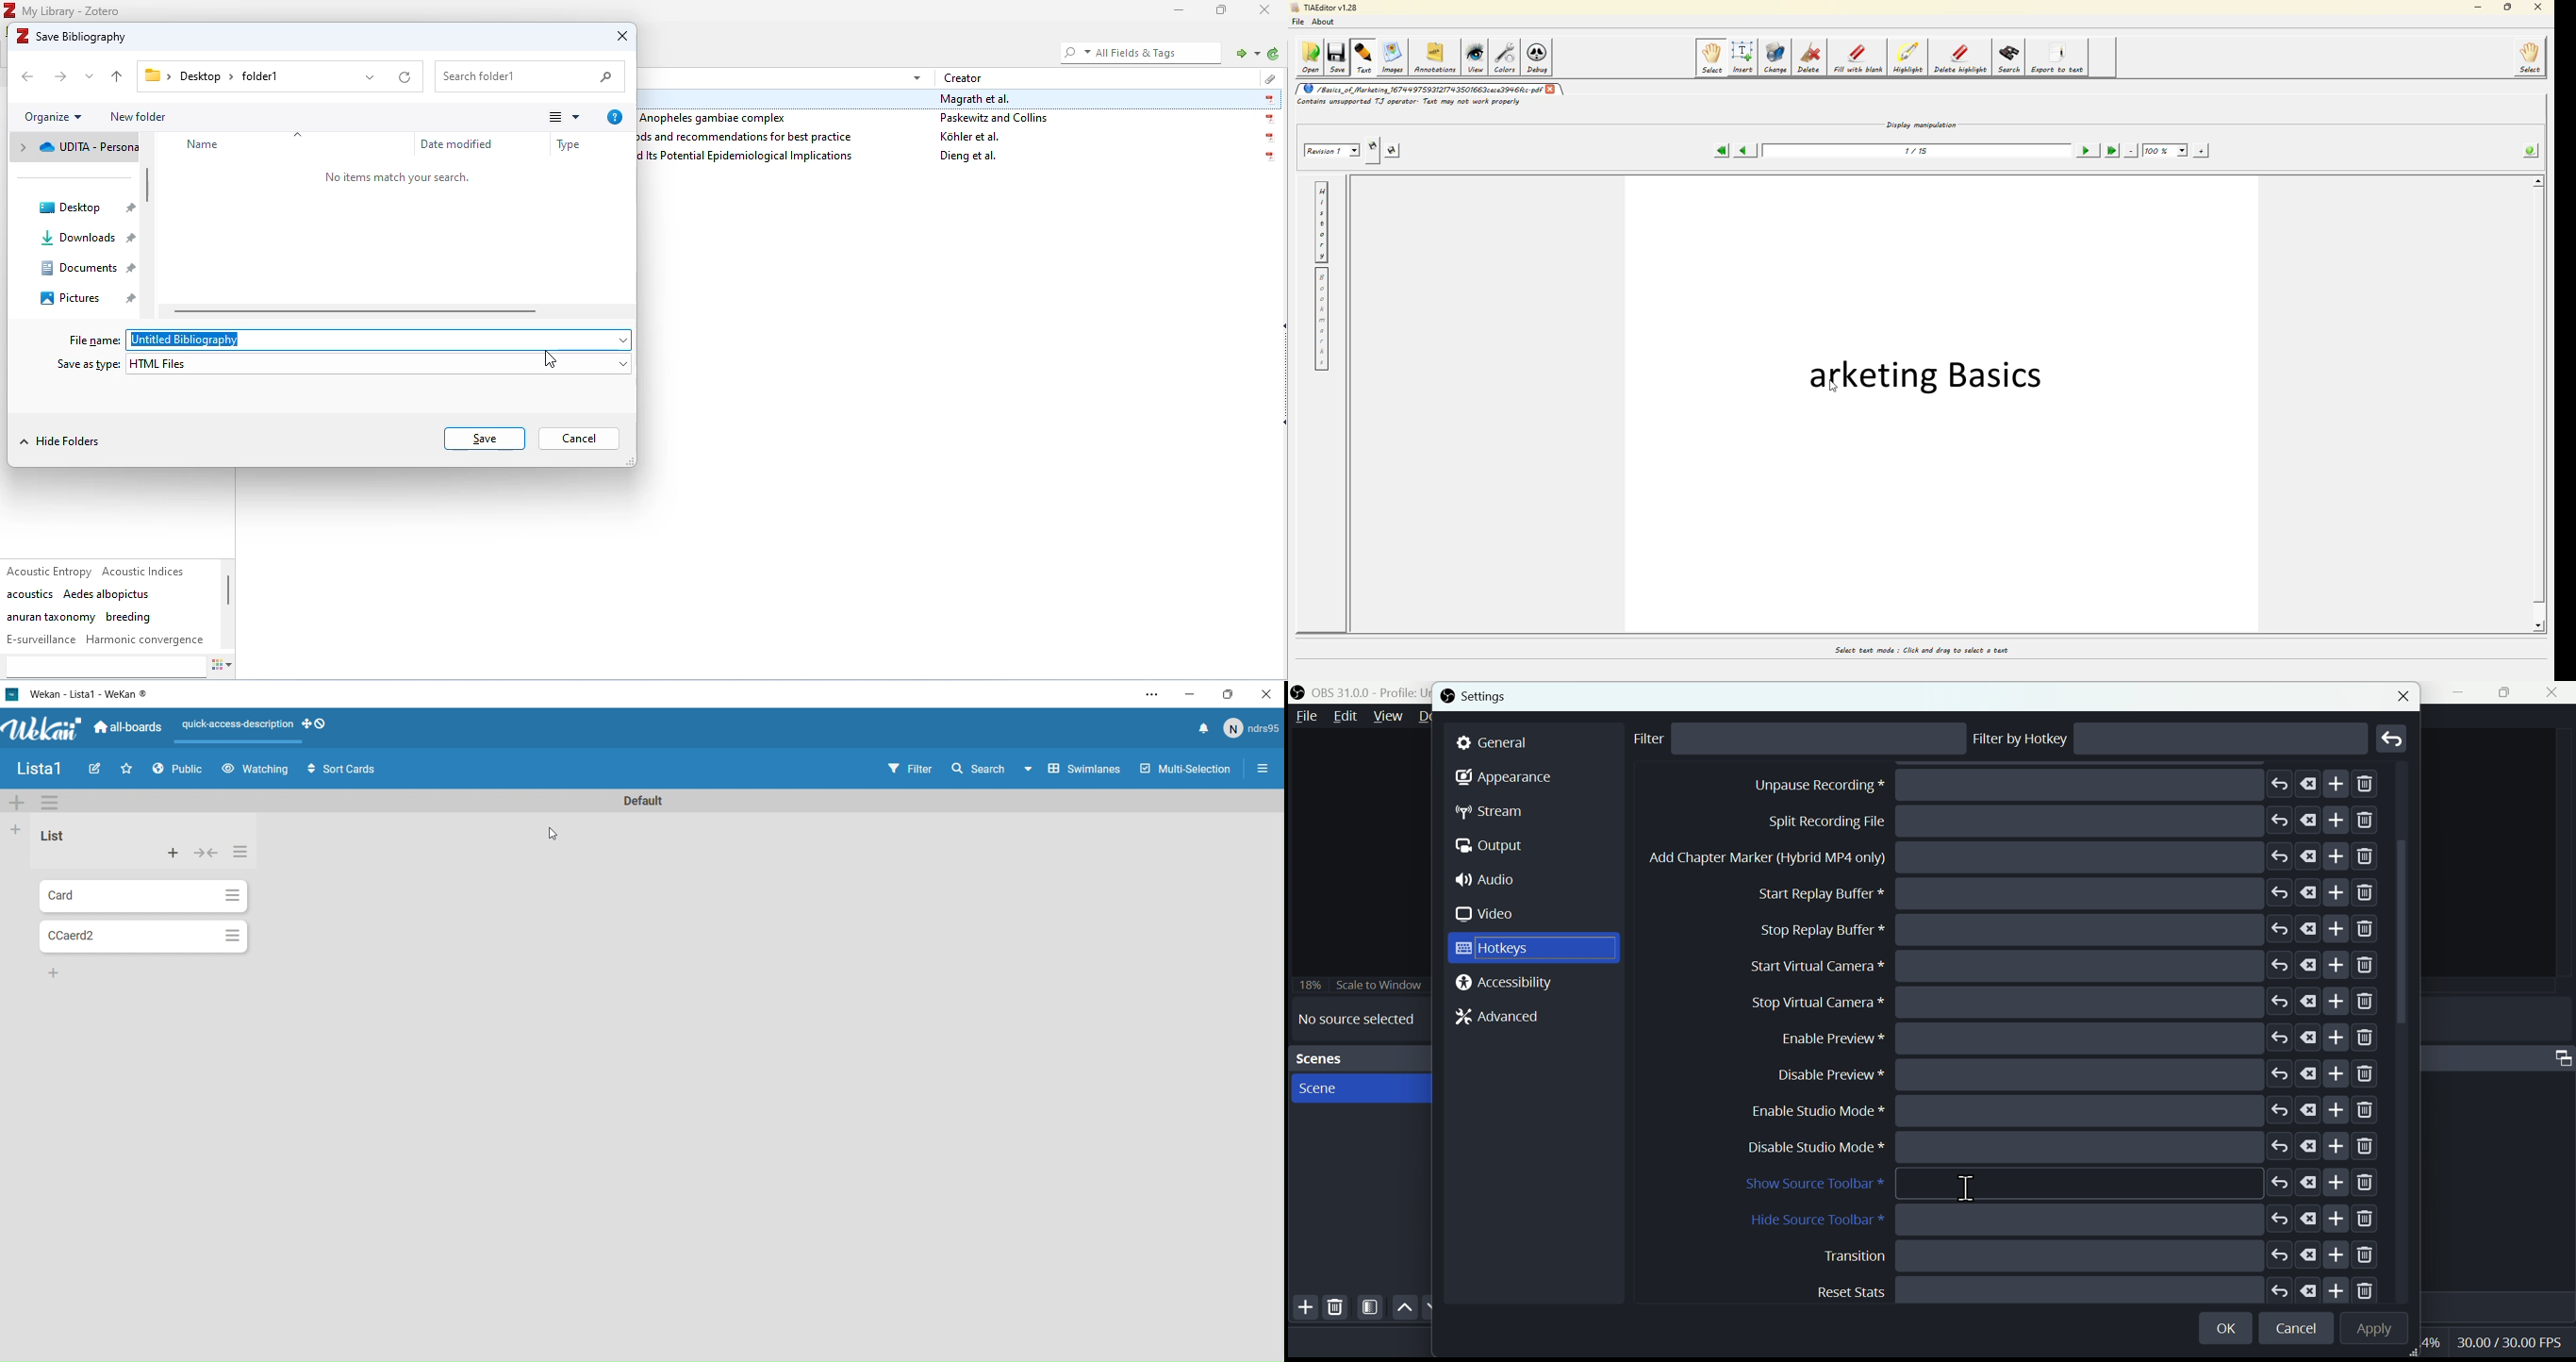 The height and width of the screenshot is (1372, 2576). Describe the element at coordinates (1268, 768) in the screenshot. I see `Settings` at that location.